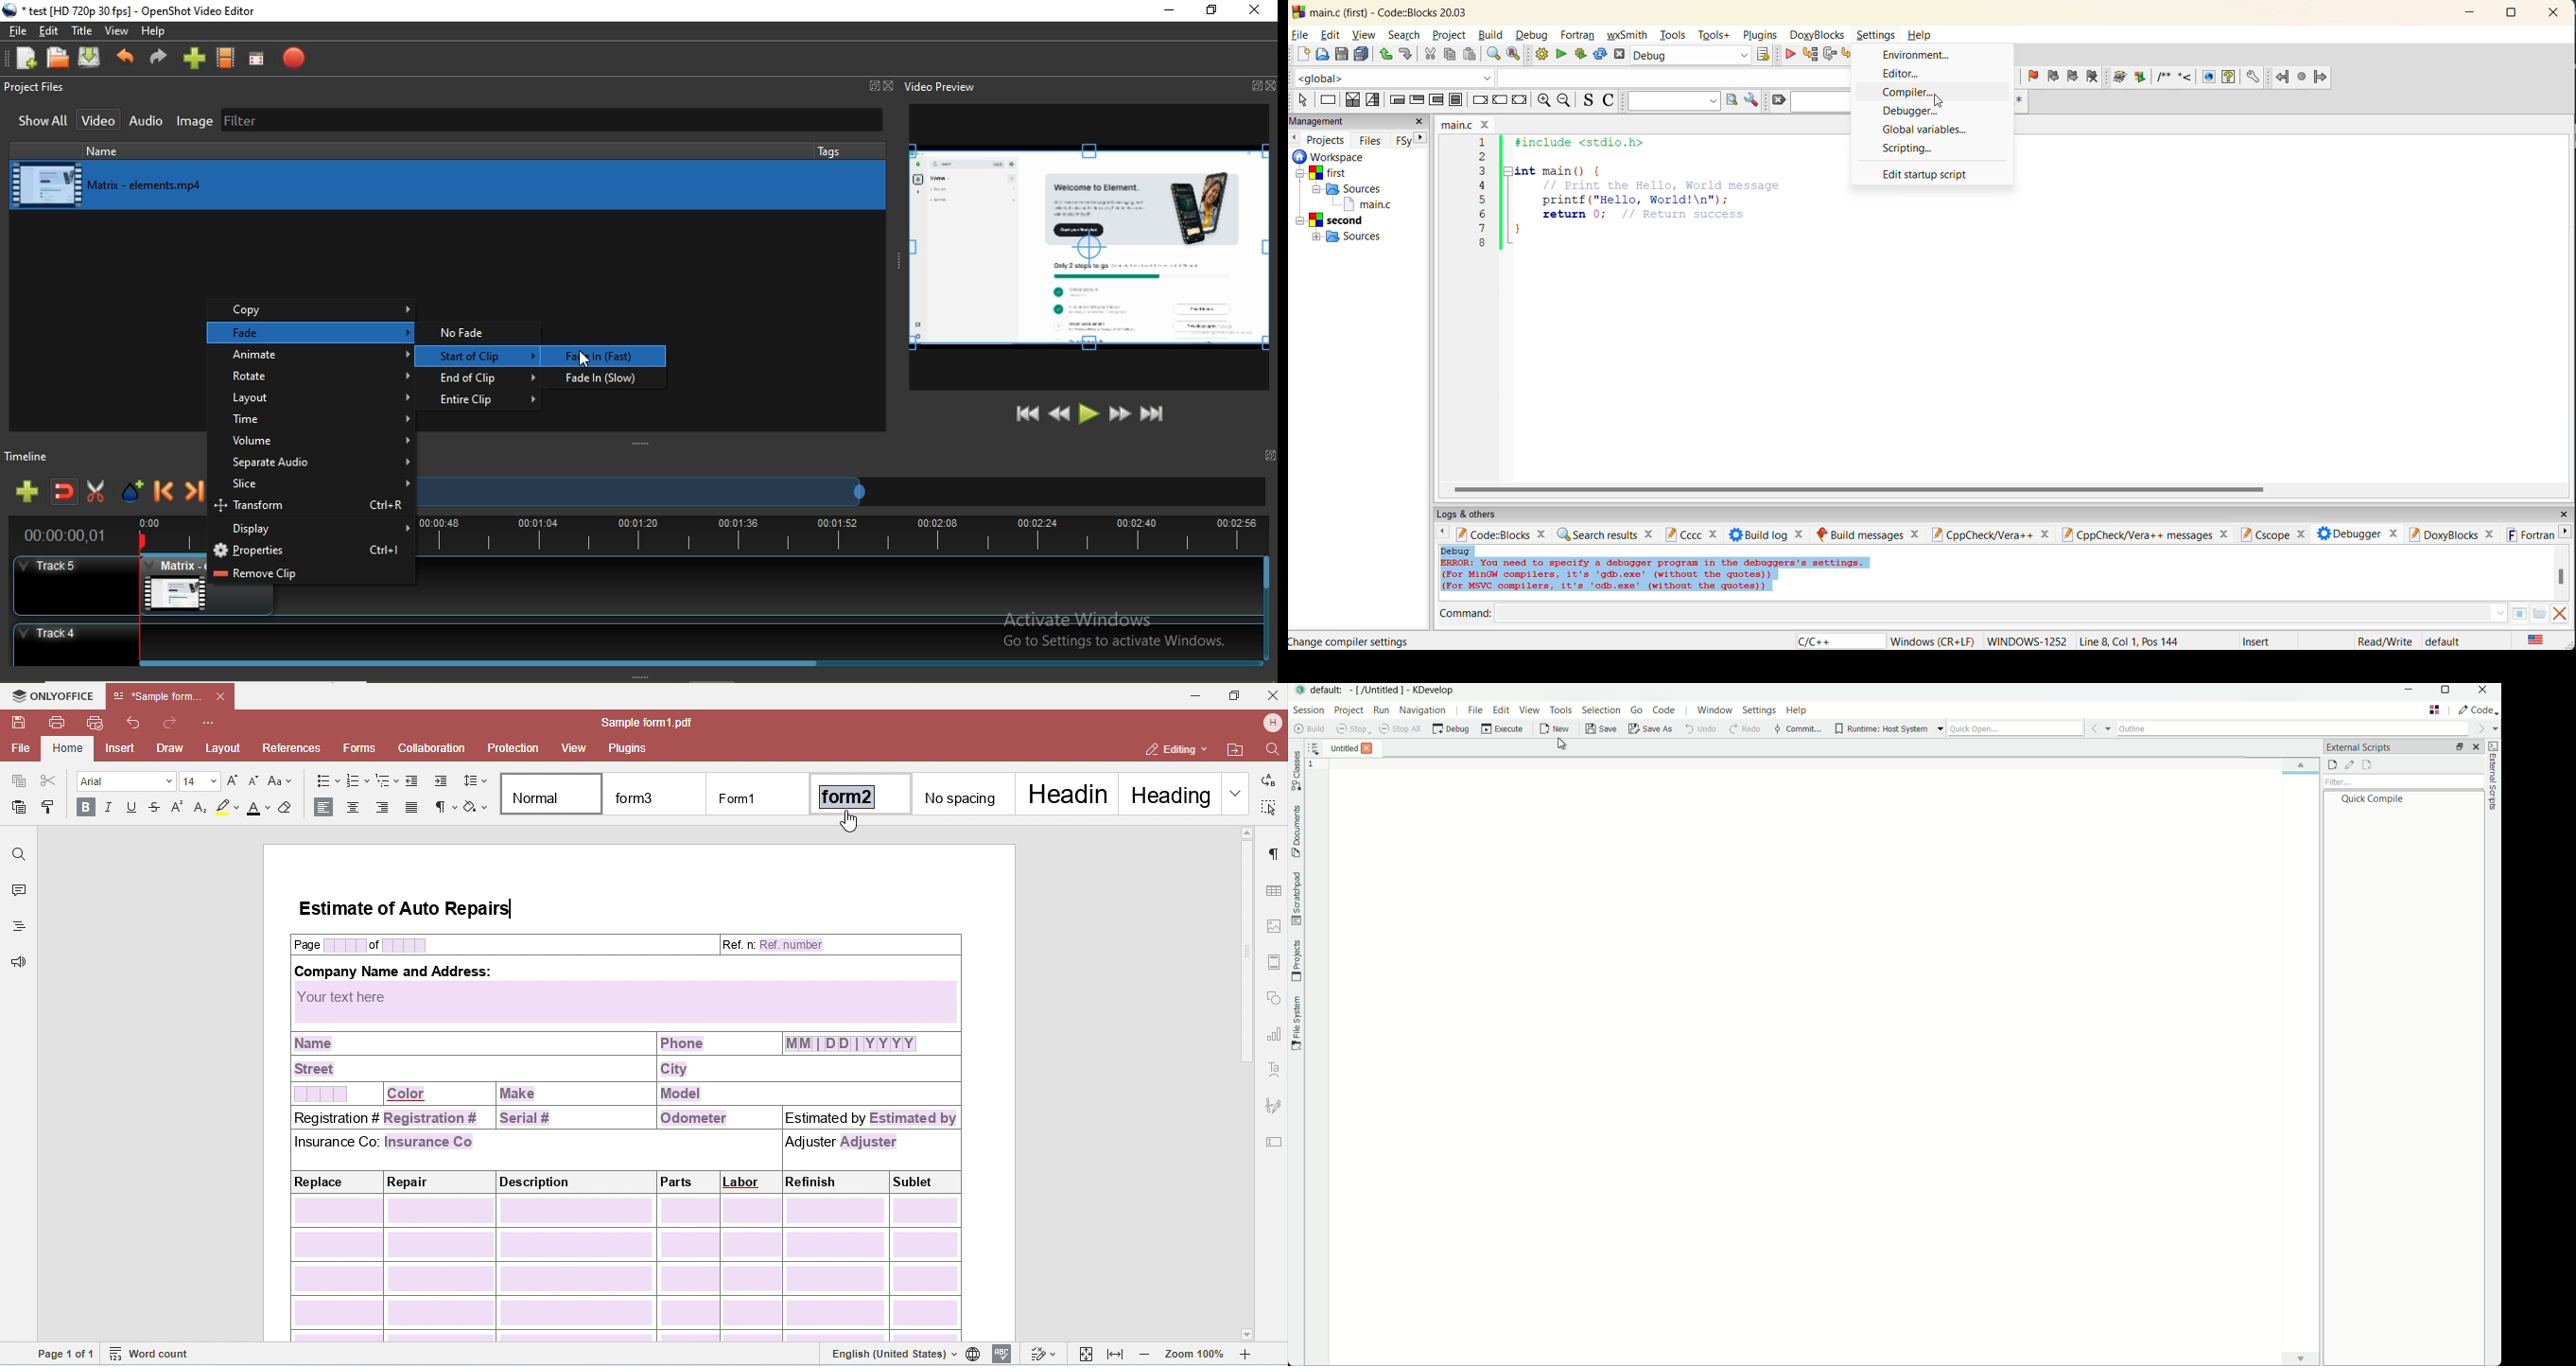 The width and height of the screenshot is (2576, 1372). I want to click on next line, so click(1828, 55).